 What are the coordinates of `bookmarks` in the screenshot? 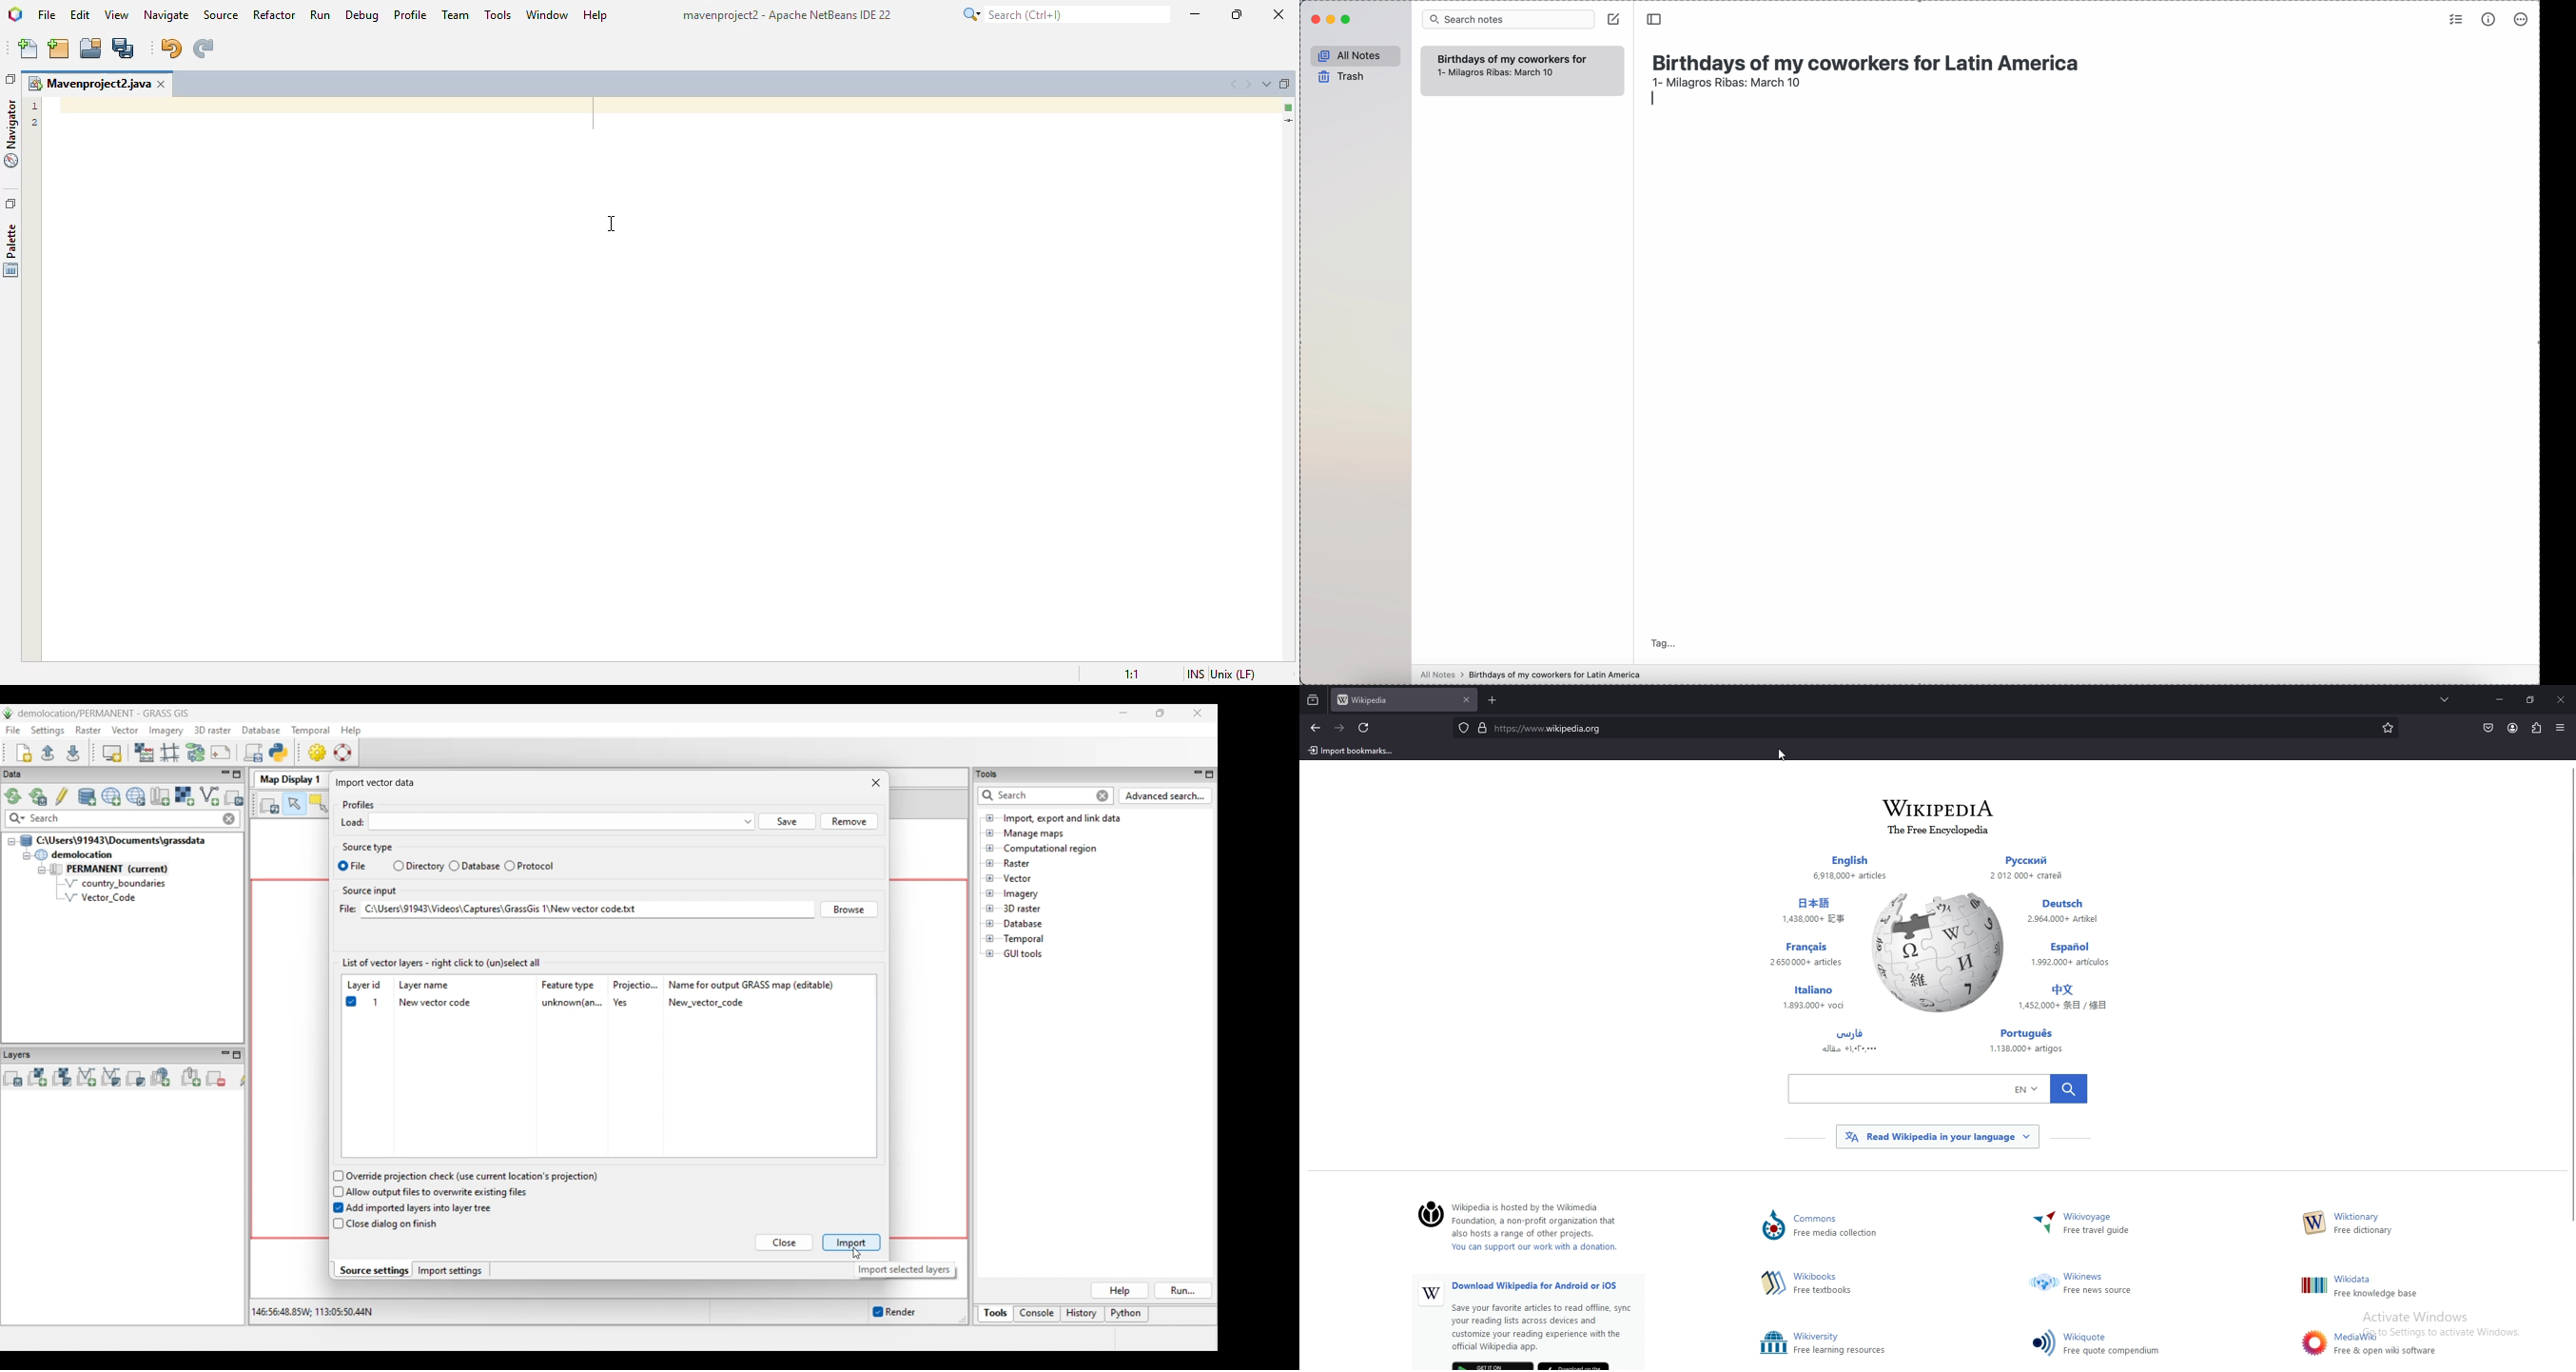 It's located at (2387, 728).